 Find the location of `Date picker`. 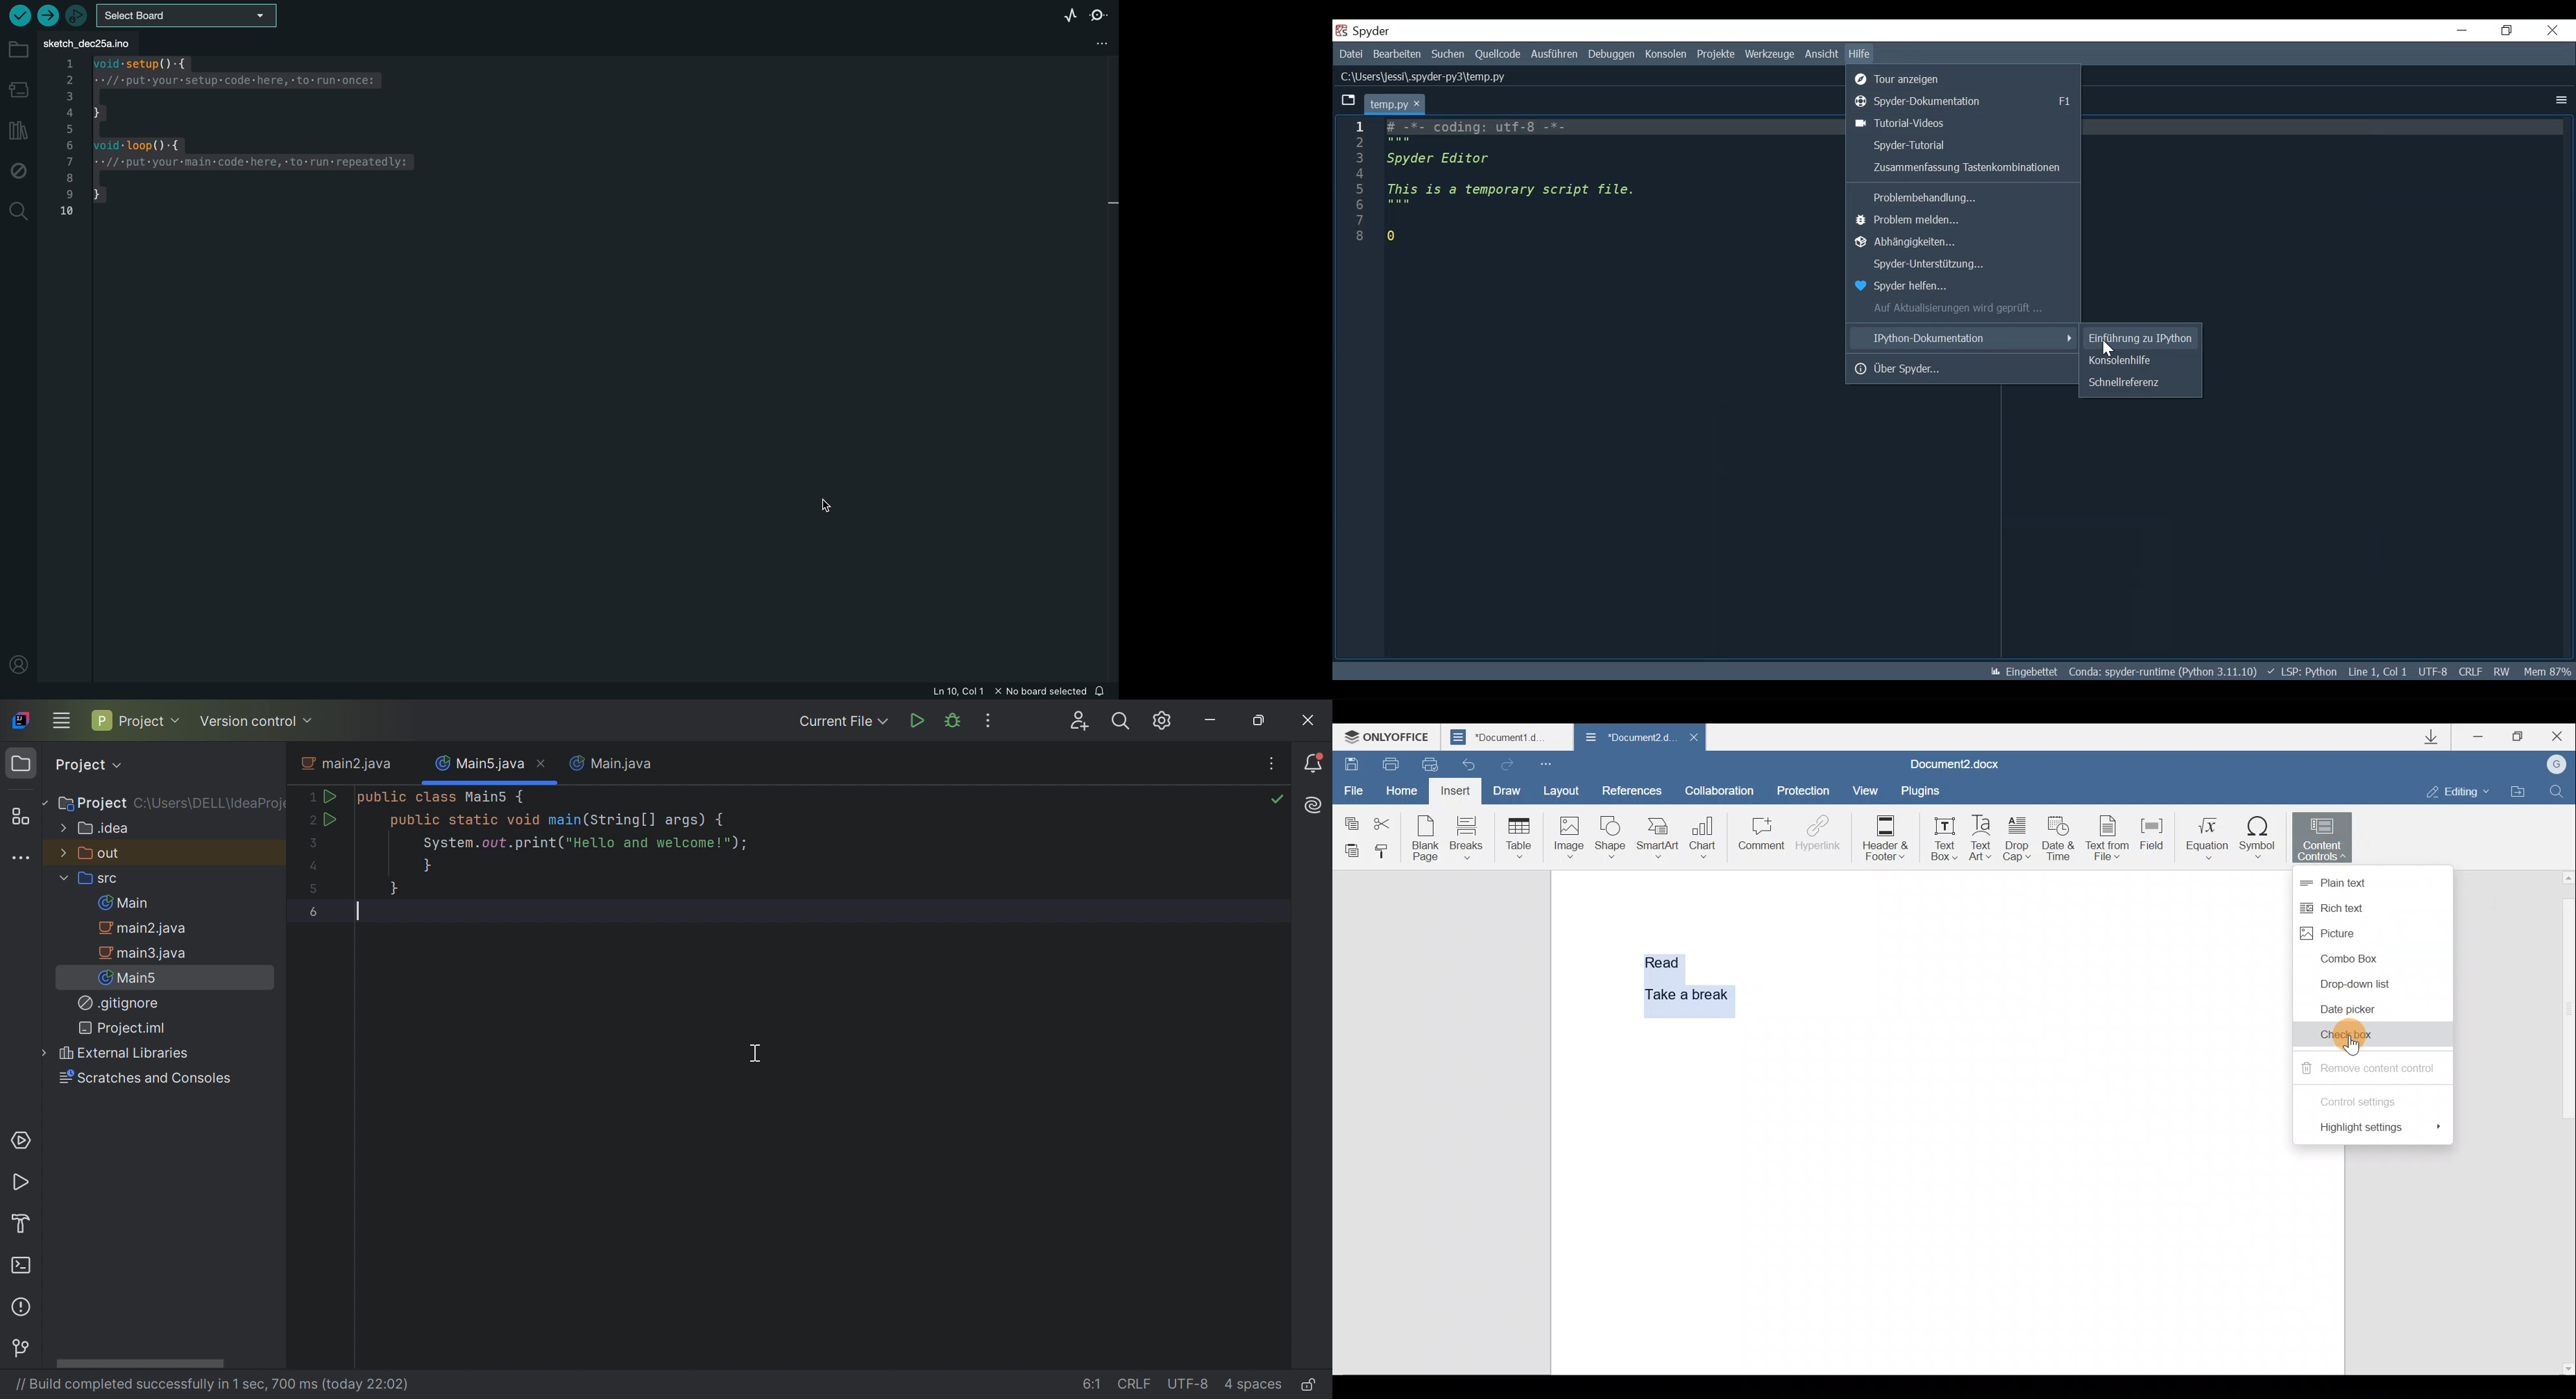

Date picker is located at coordinates (2354, 1011).